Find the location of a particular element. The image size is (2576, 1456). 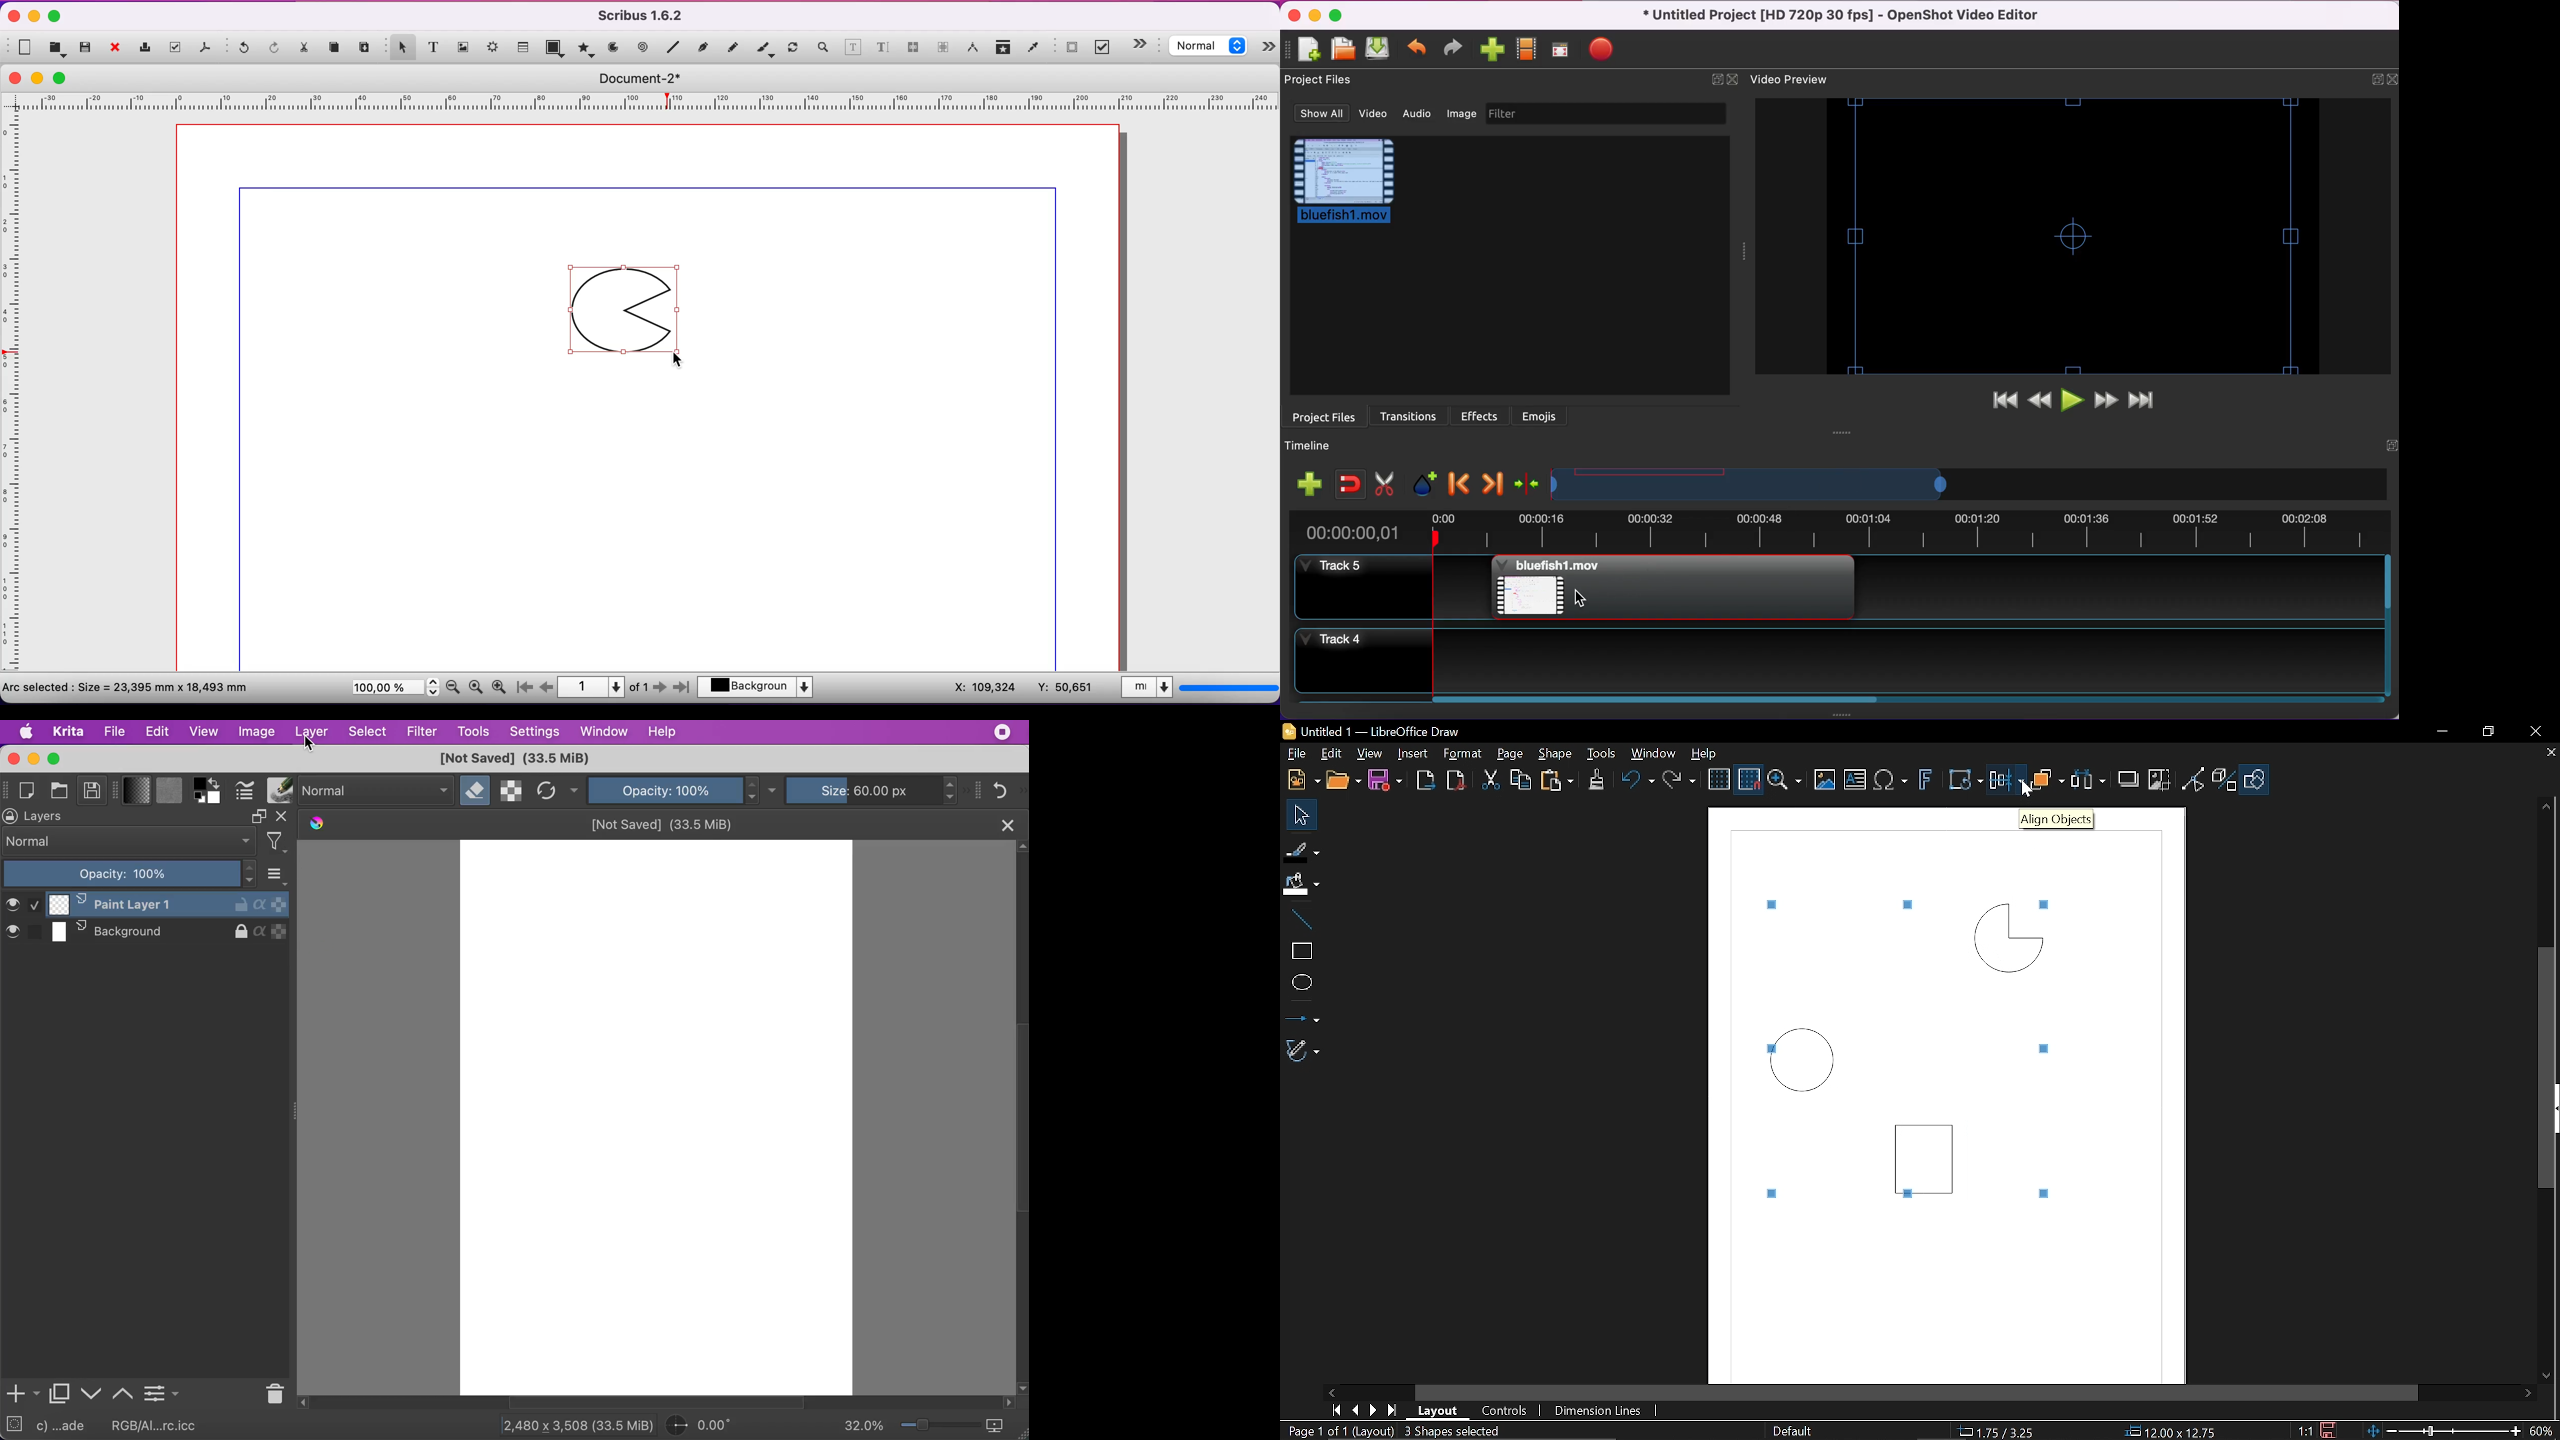

zoom to 100% is located at coordinates (476, 689).